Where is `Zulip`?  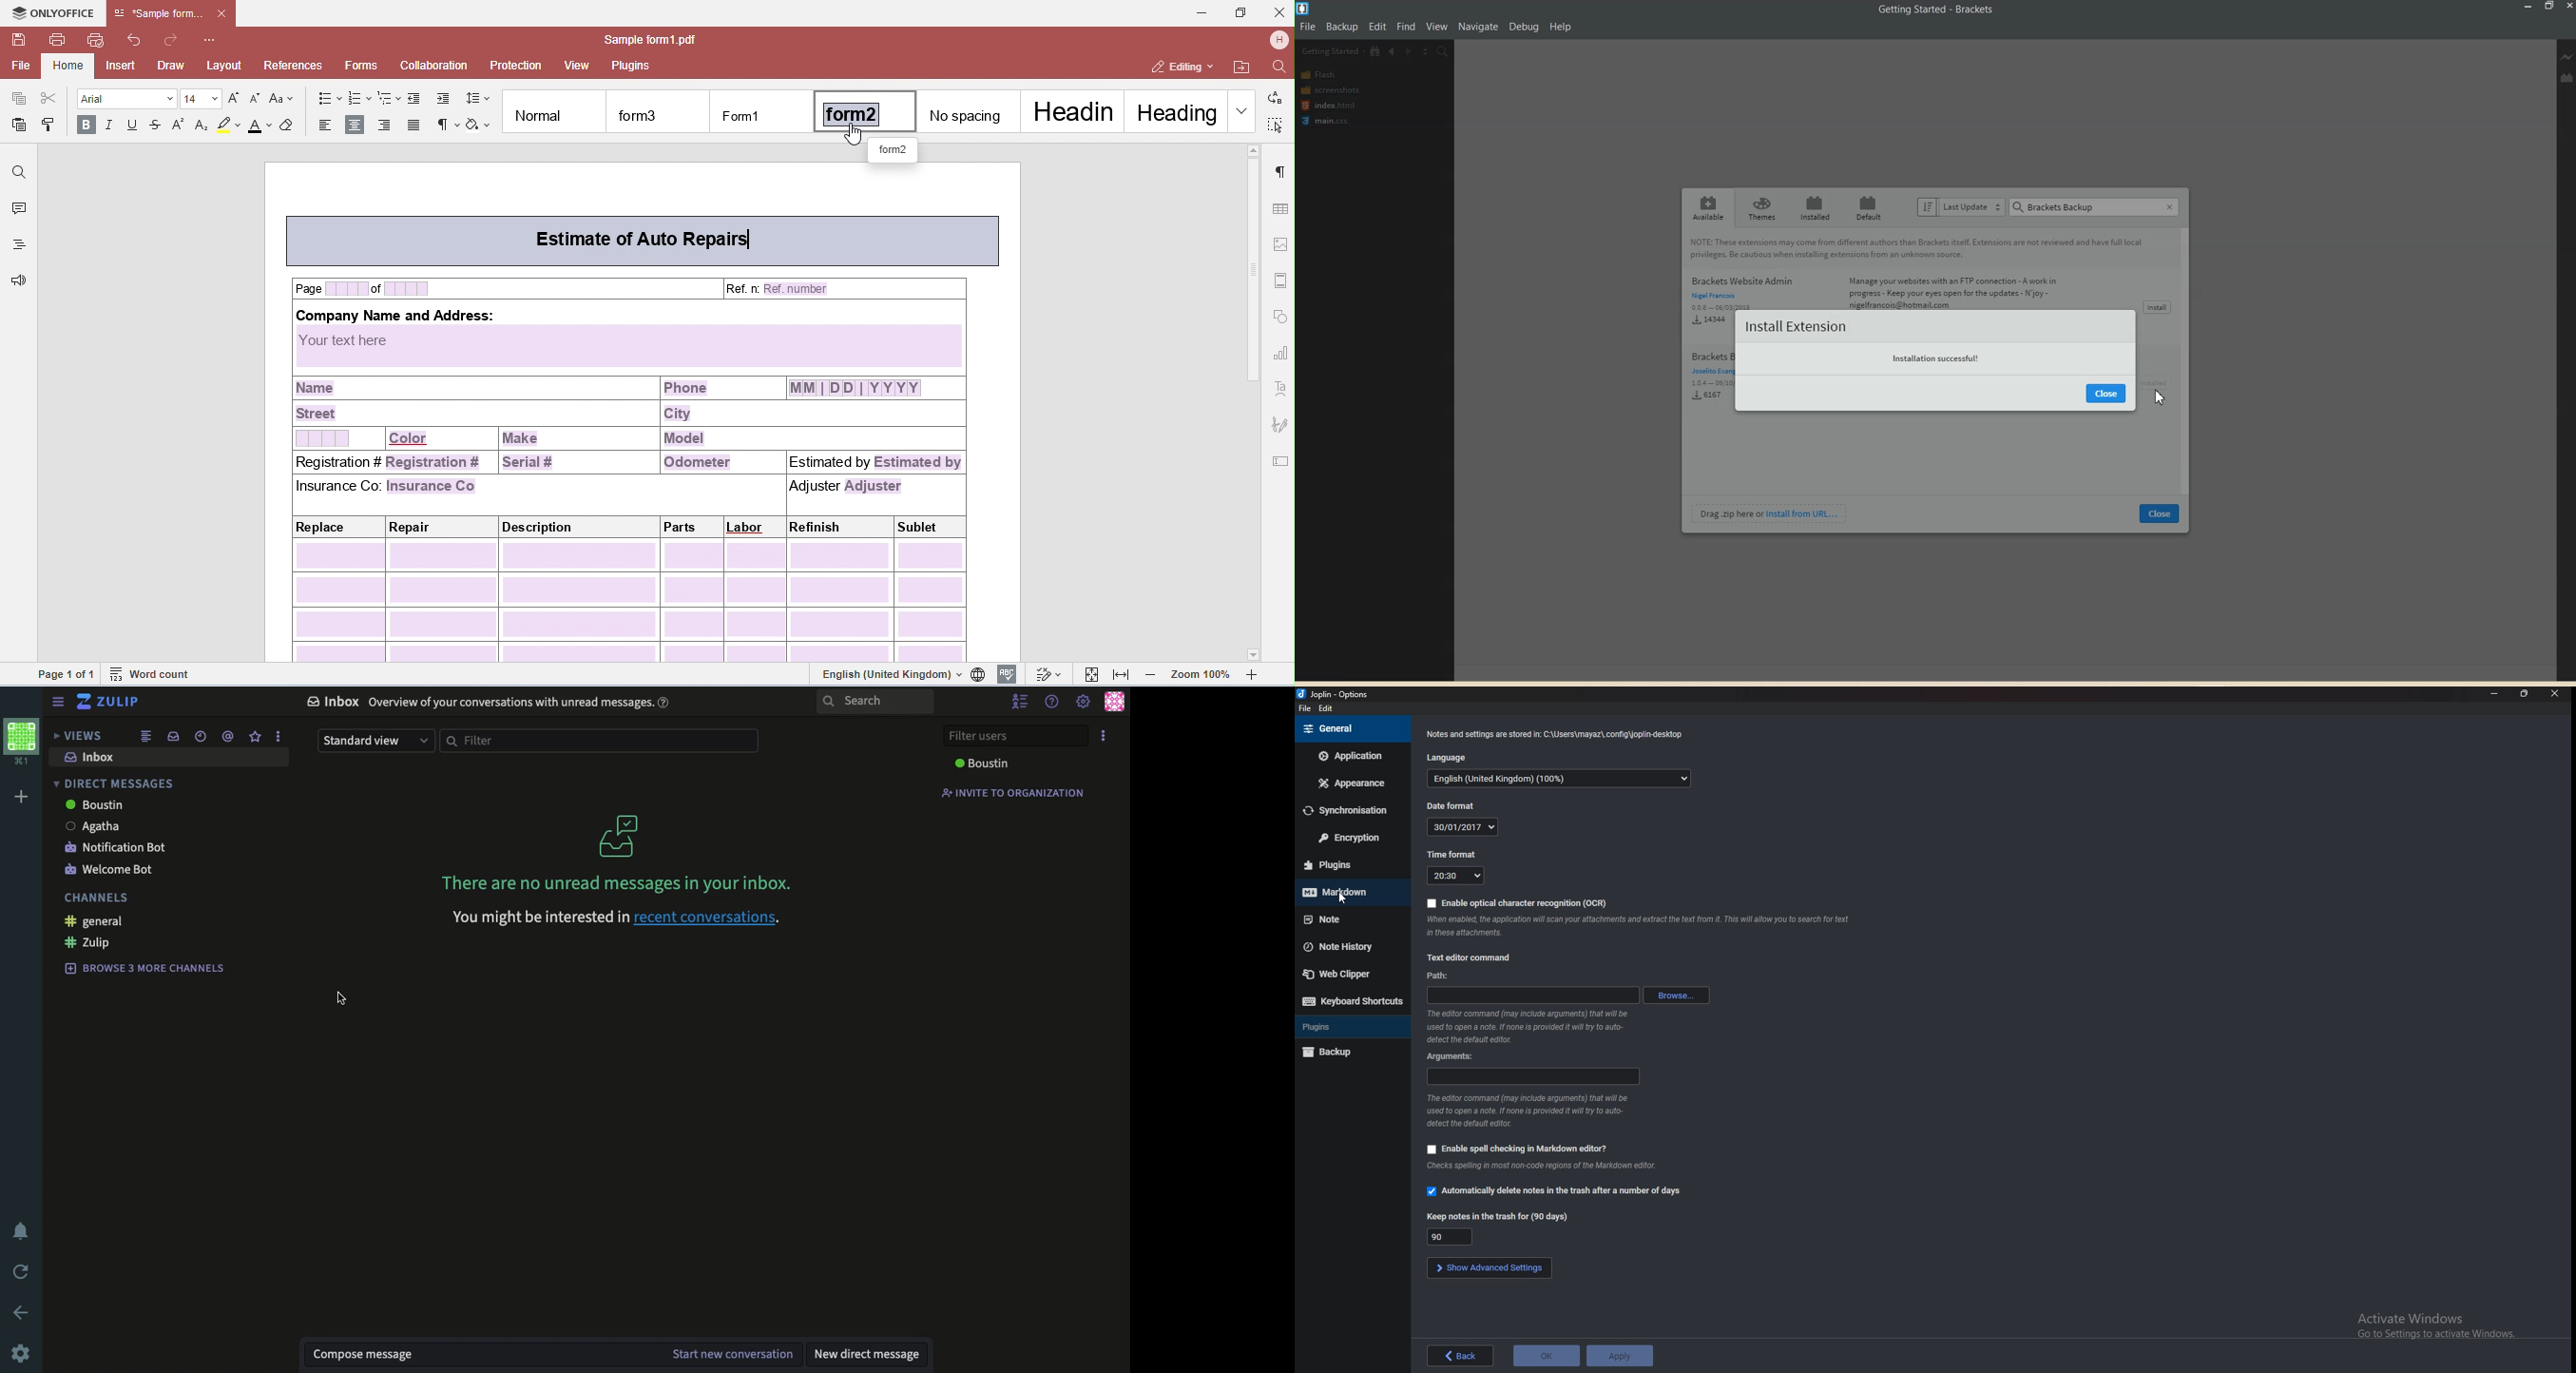 Zulip is located at coordinates (111, 702).